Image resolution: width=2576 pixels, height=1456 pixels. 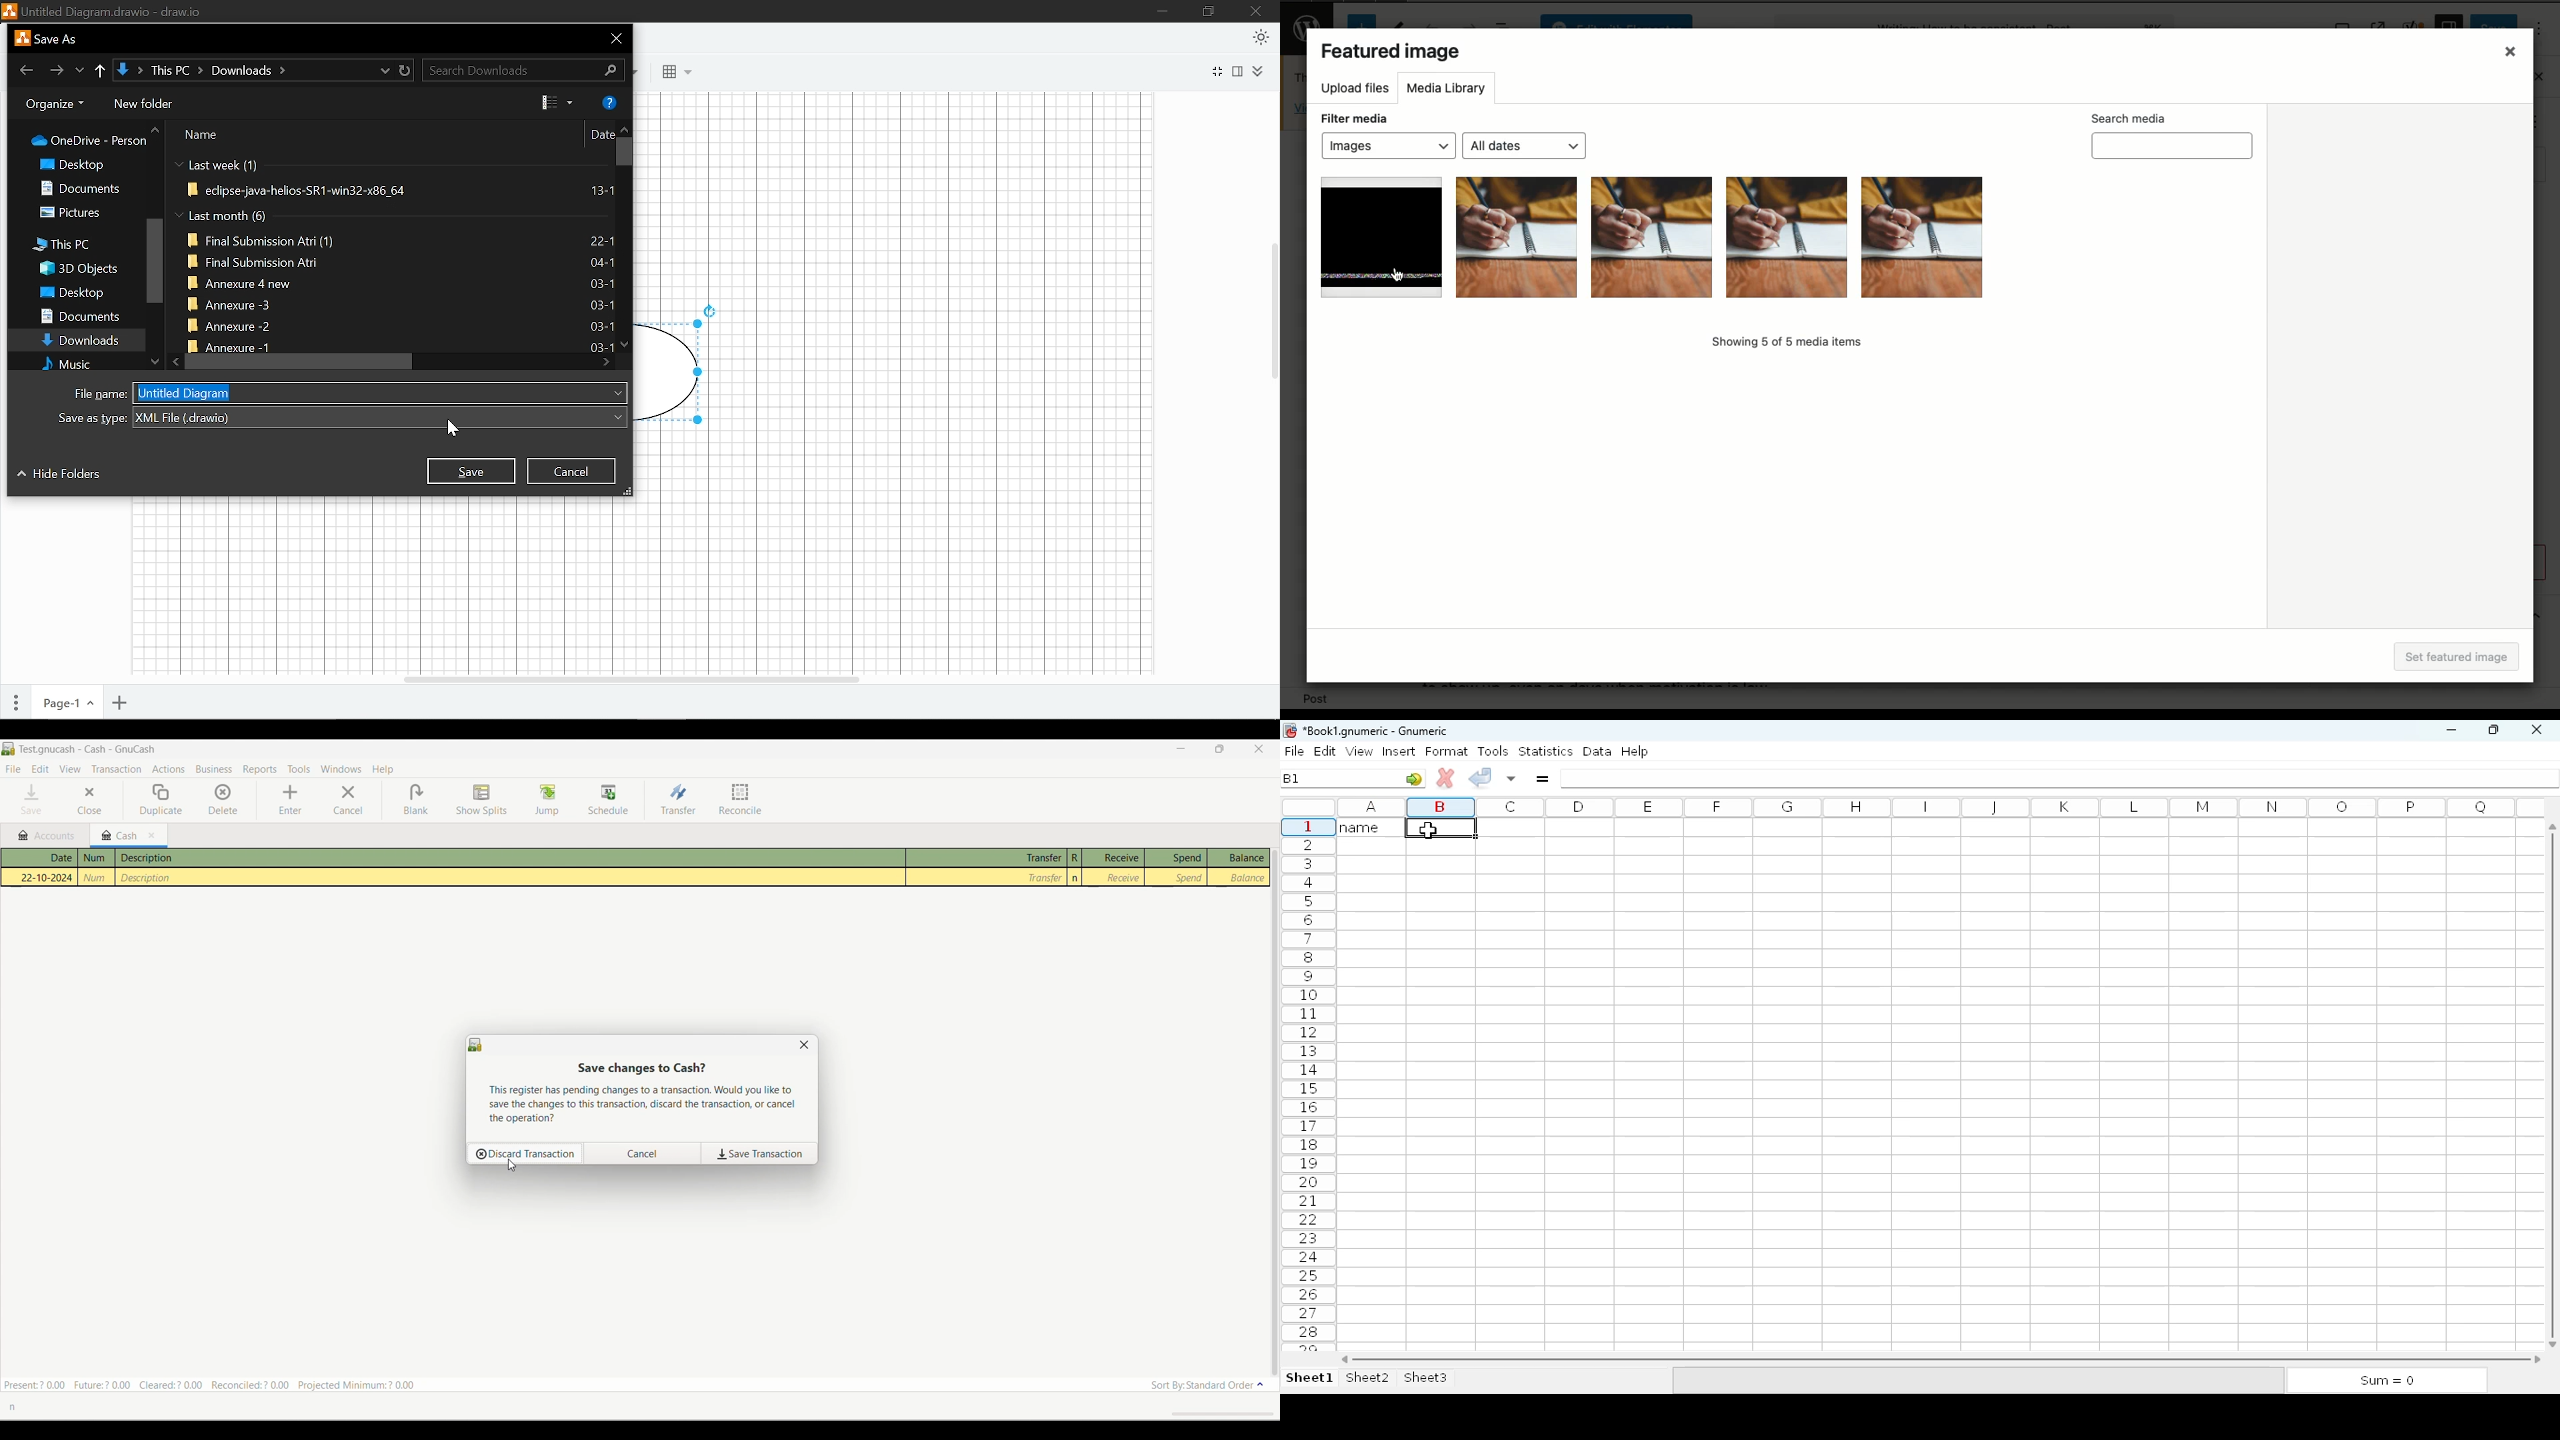 I want to click on name (heading), so click(x=1365, y=827).